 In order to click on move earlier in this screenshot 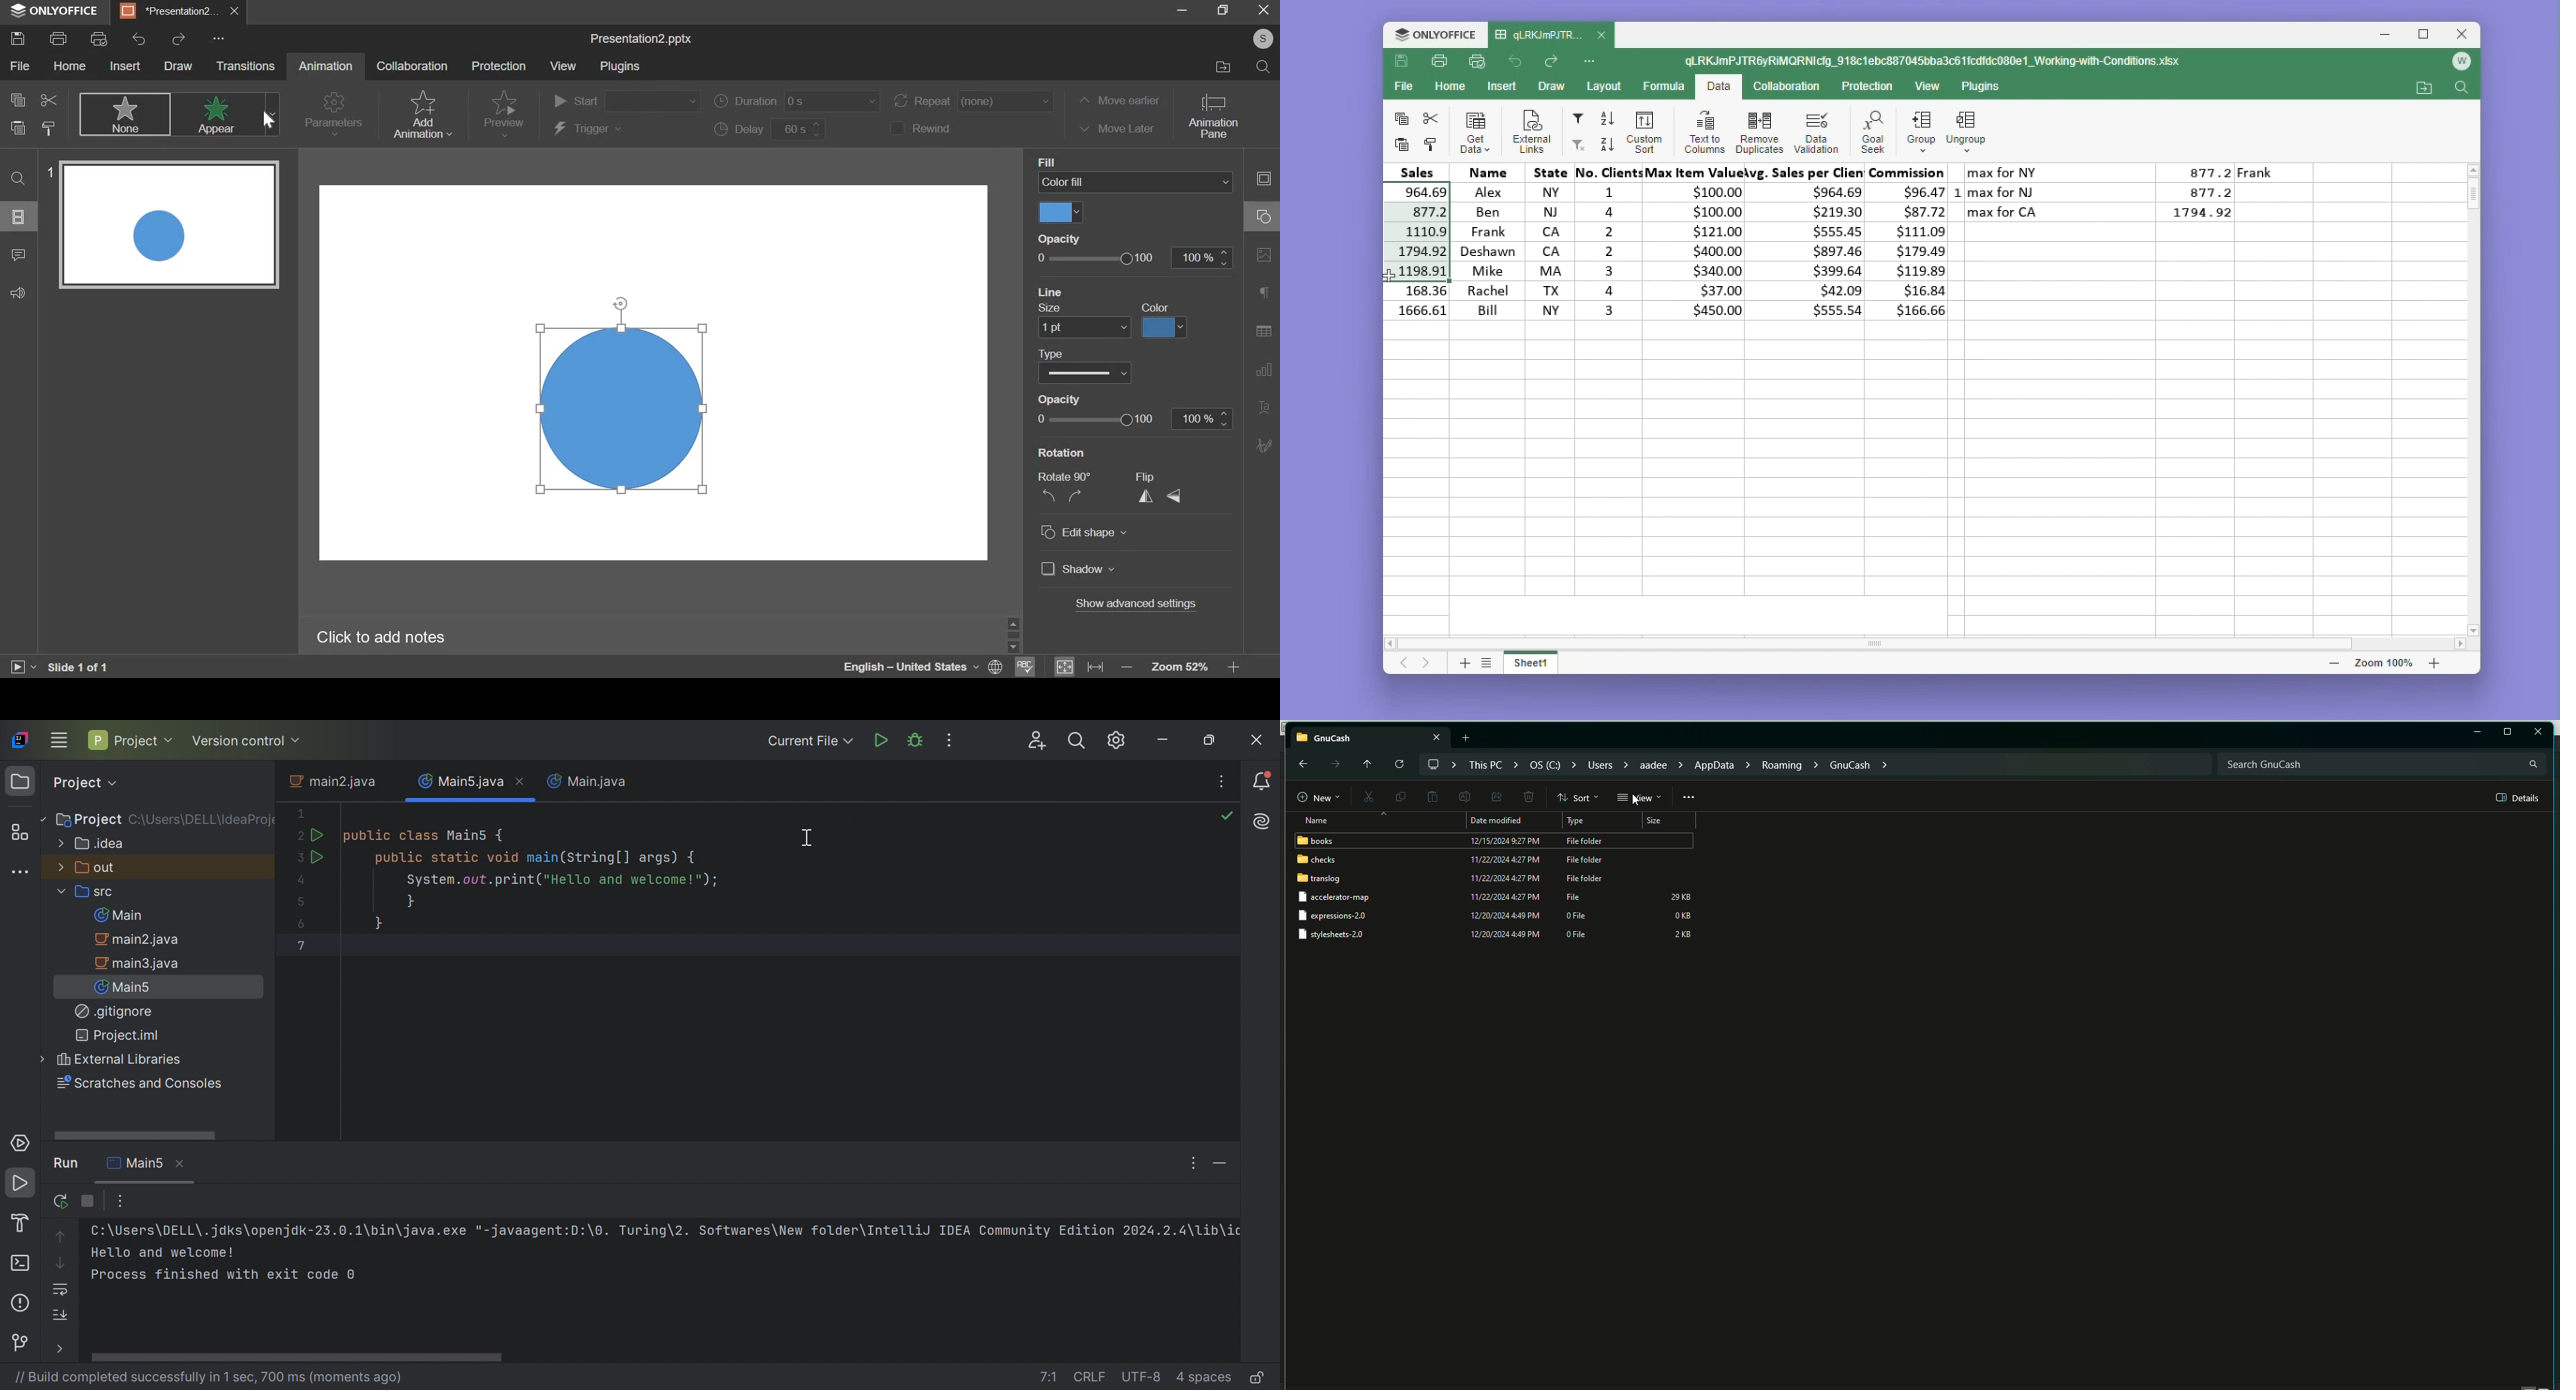, I will do `click(1121, 100)`.